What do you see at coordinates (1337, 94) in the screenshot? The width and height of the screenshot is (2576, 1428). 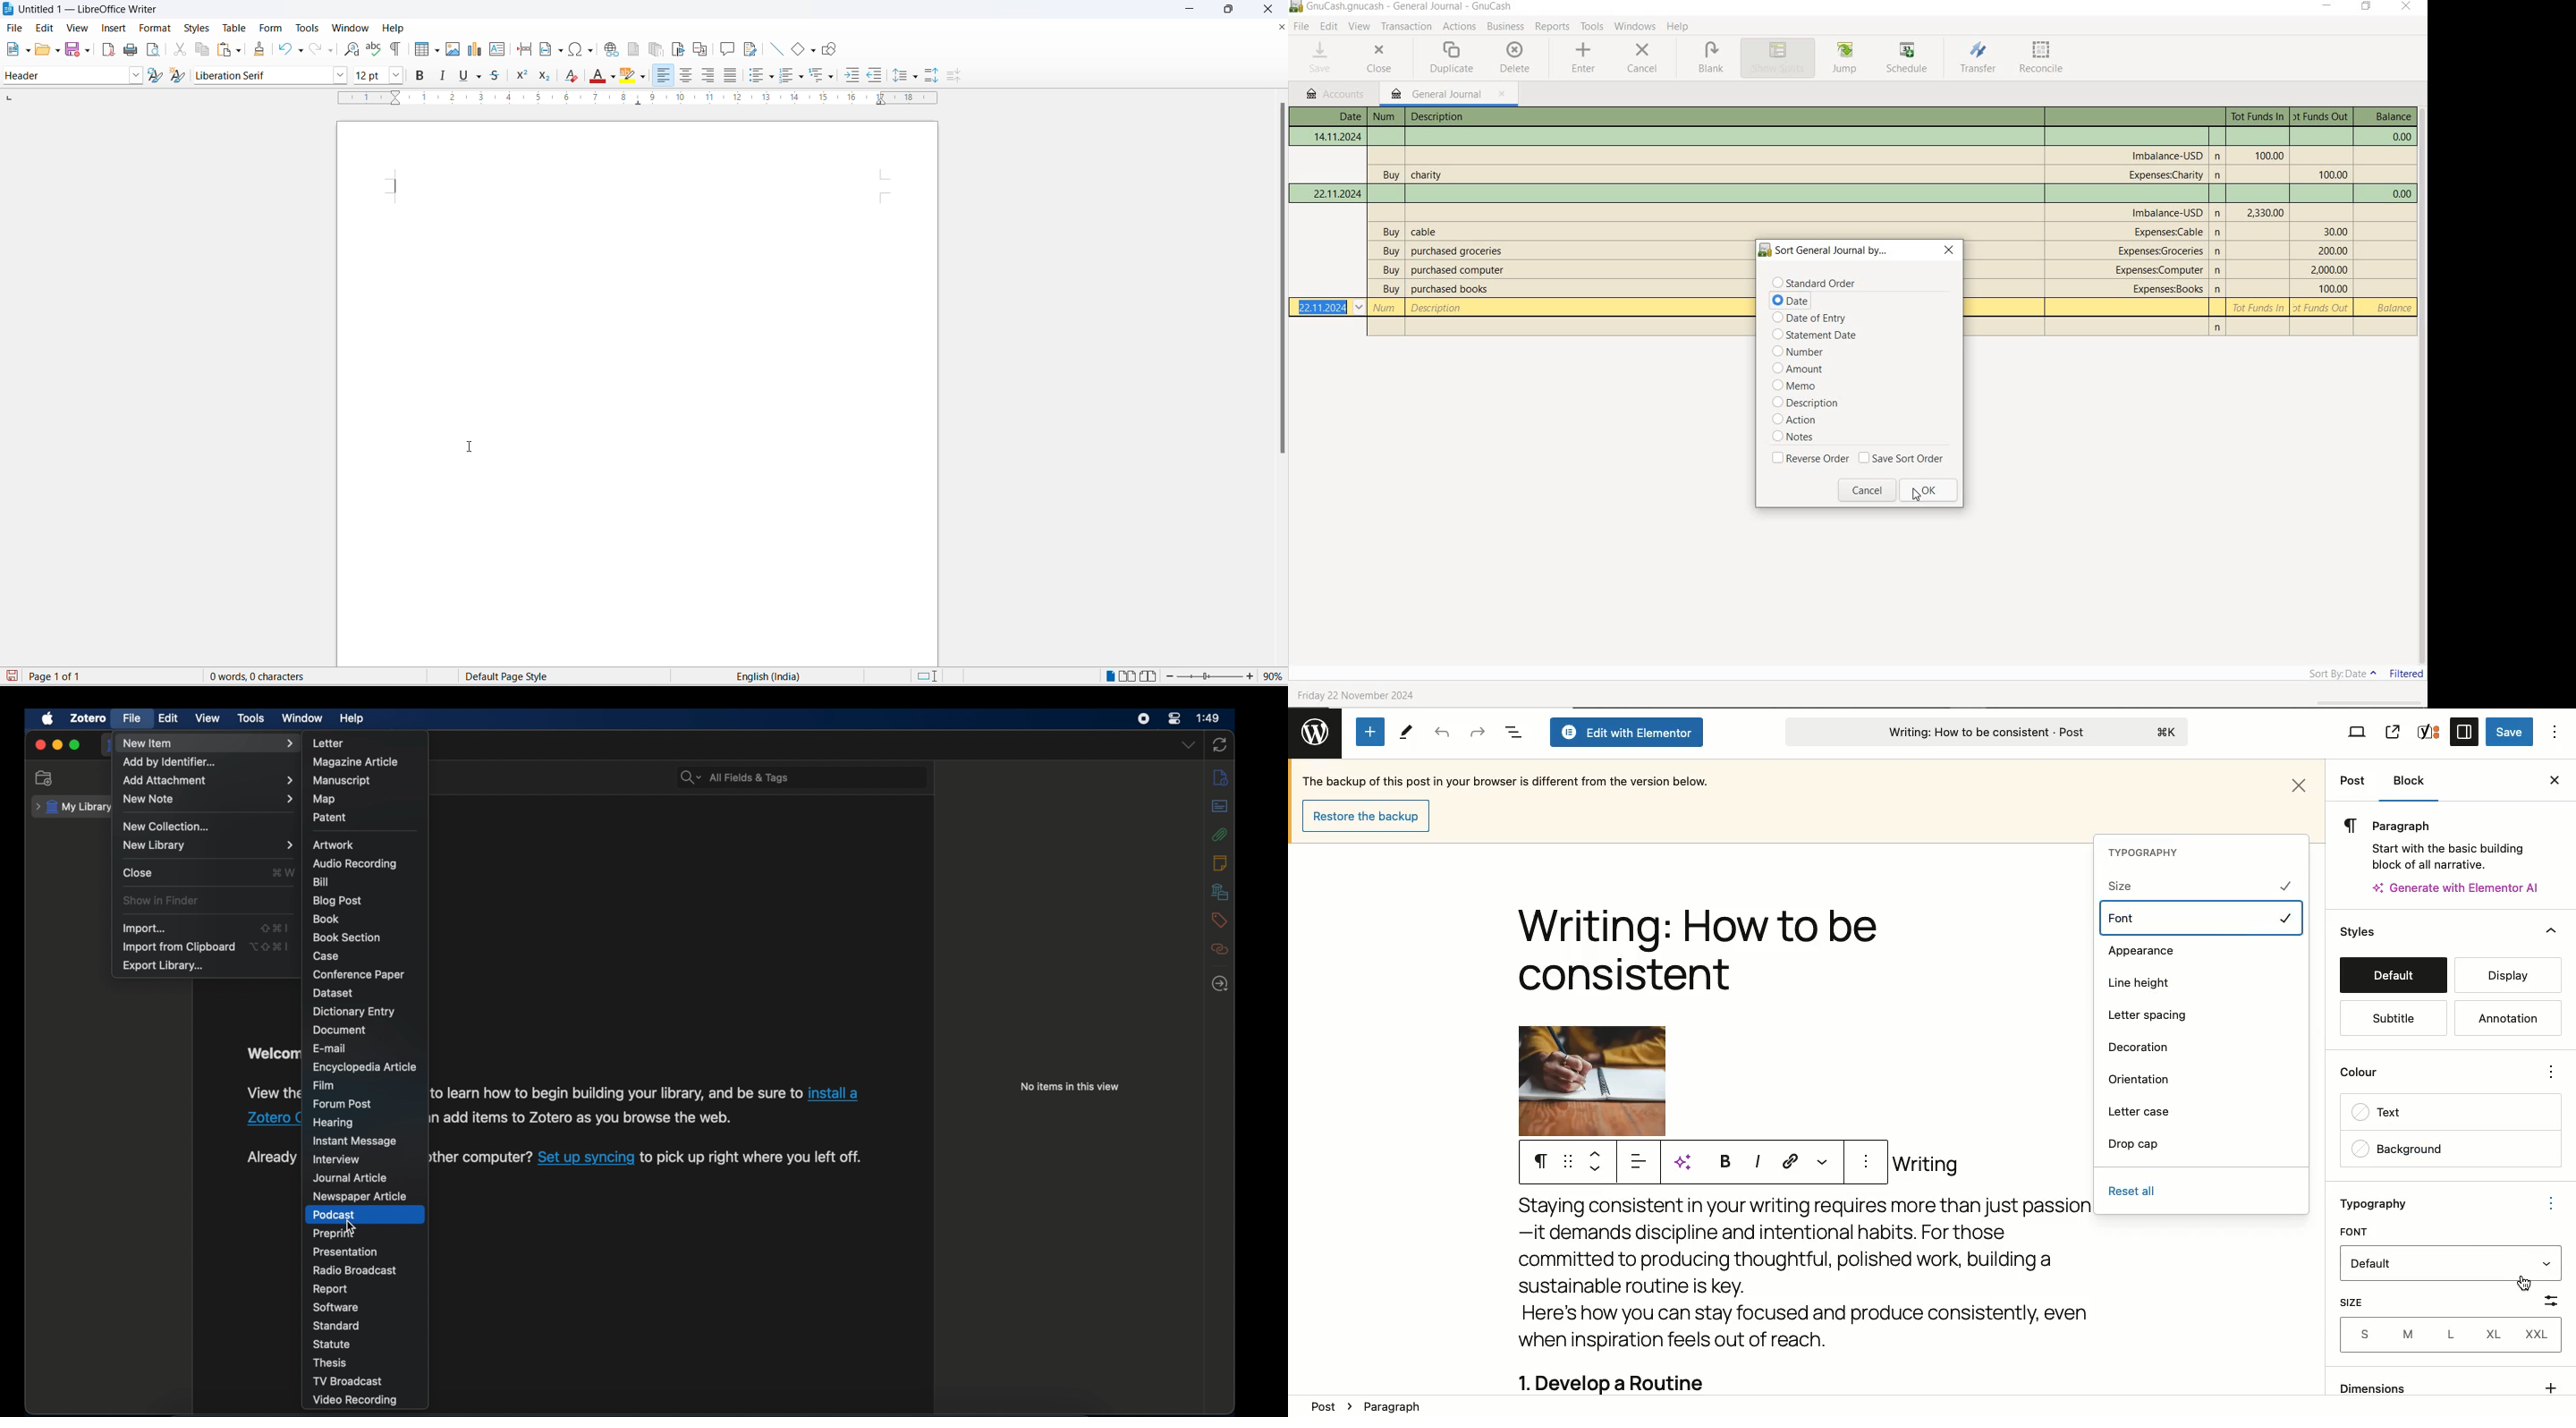 I see `accounts` at bounding box center [1337, 94].